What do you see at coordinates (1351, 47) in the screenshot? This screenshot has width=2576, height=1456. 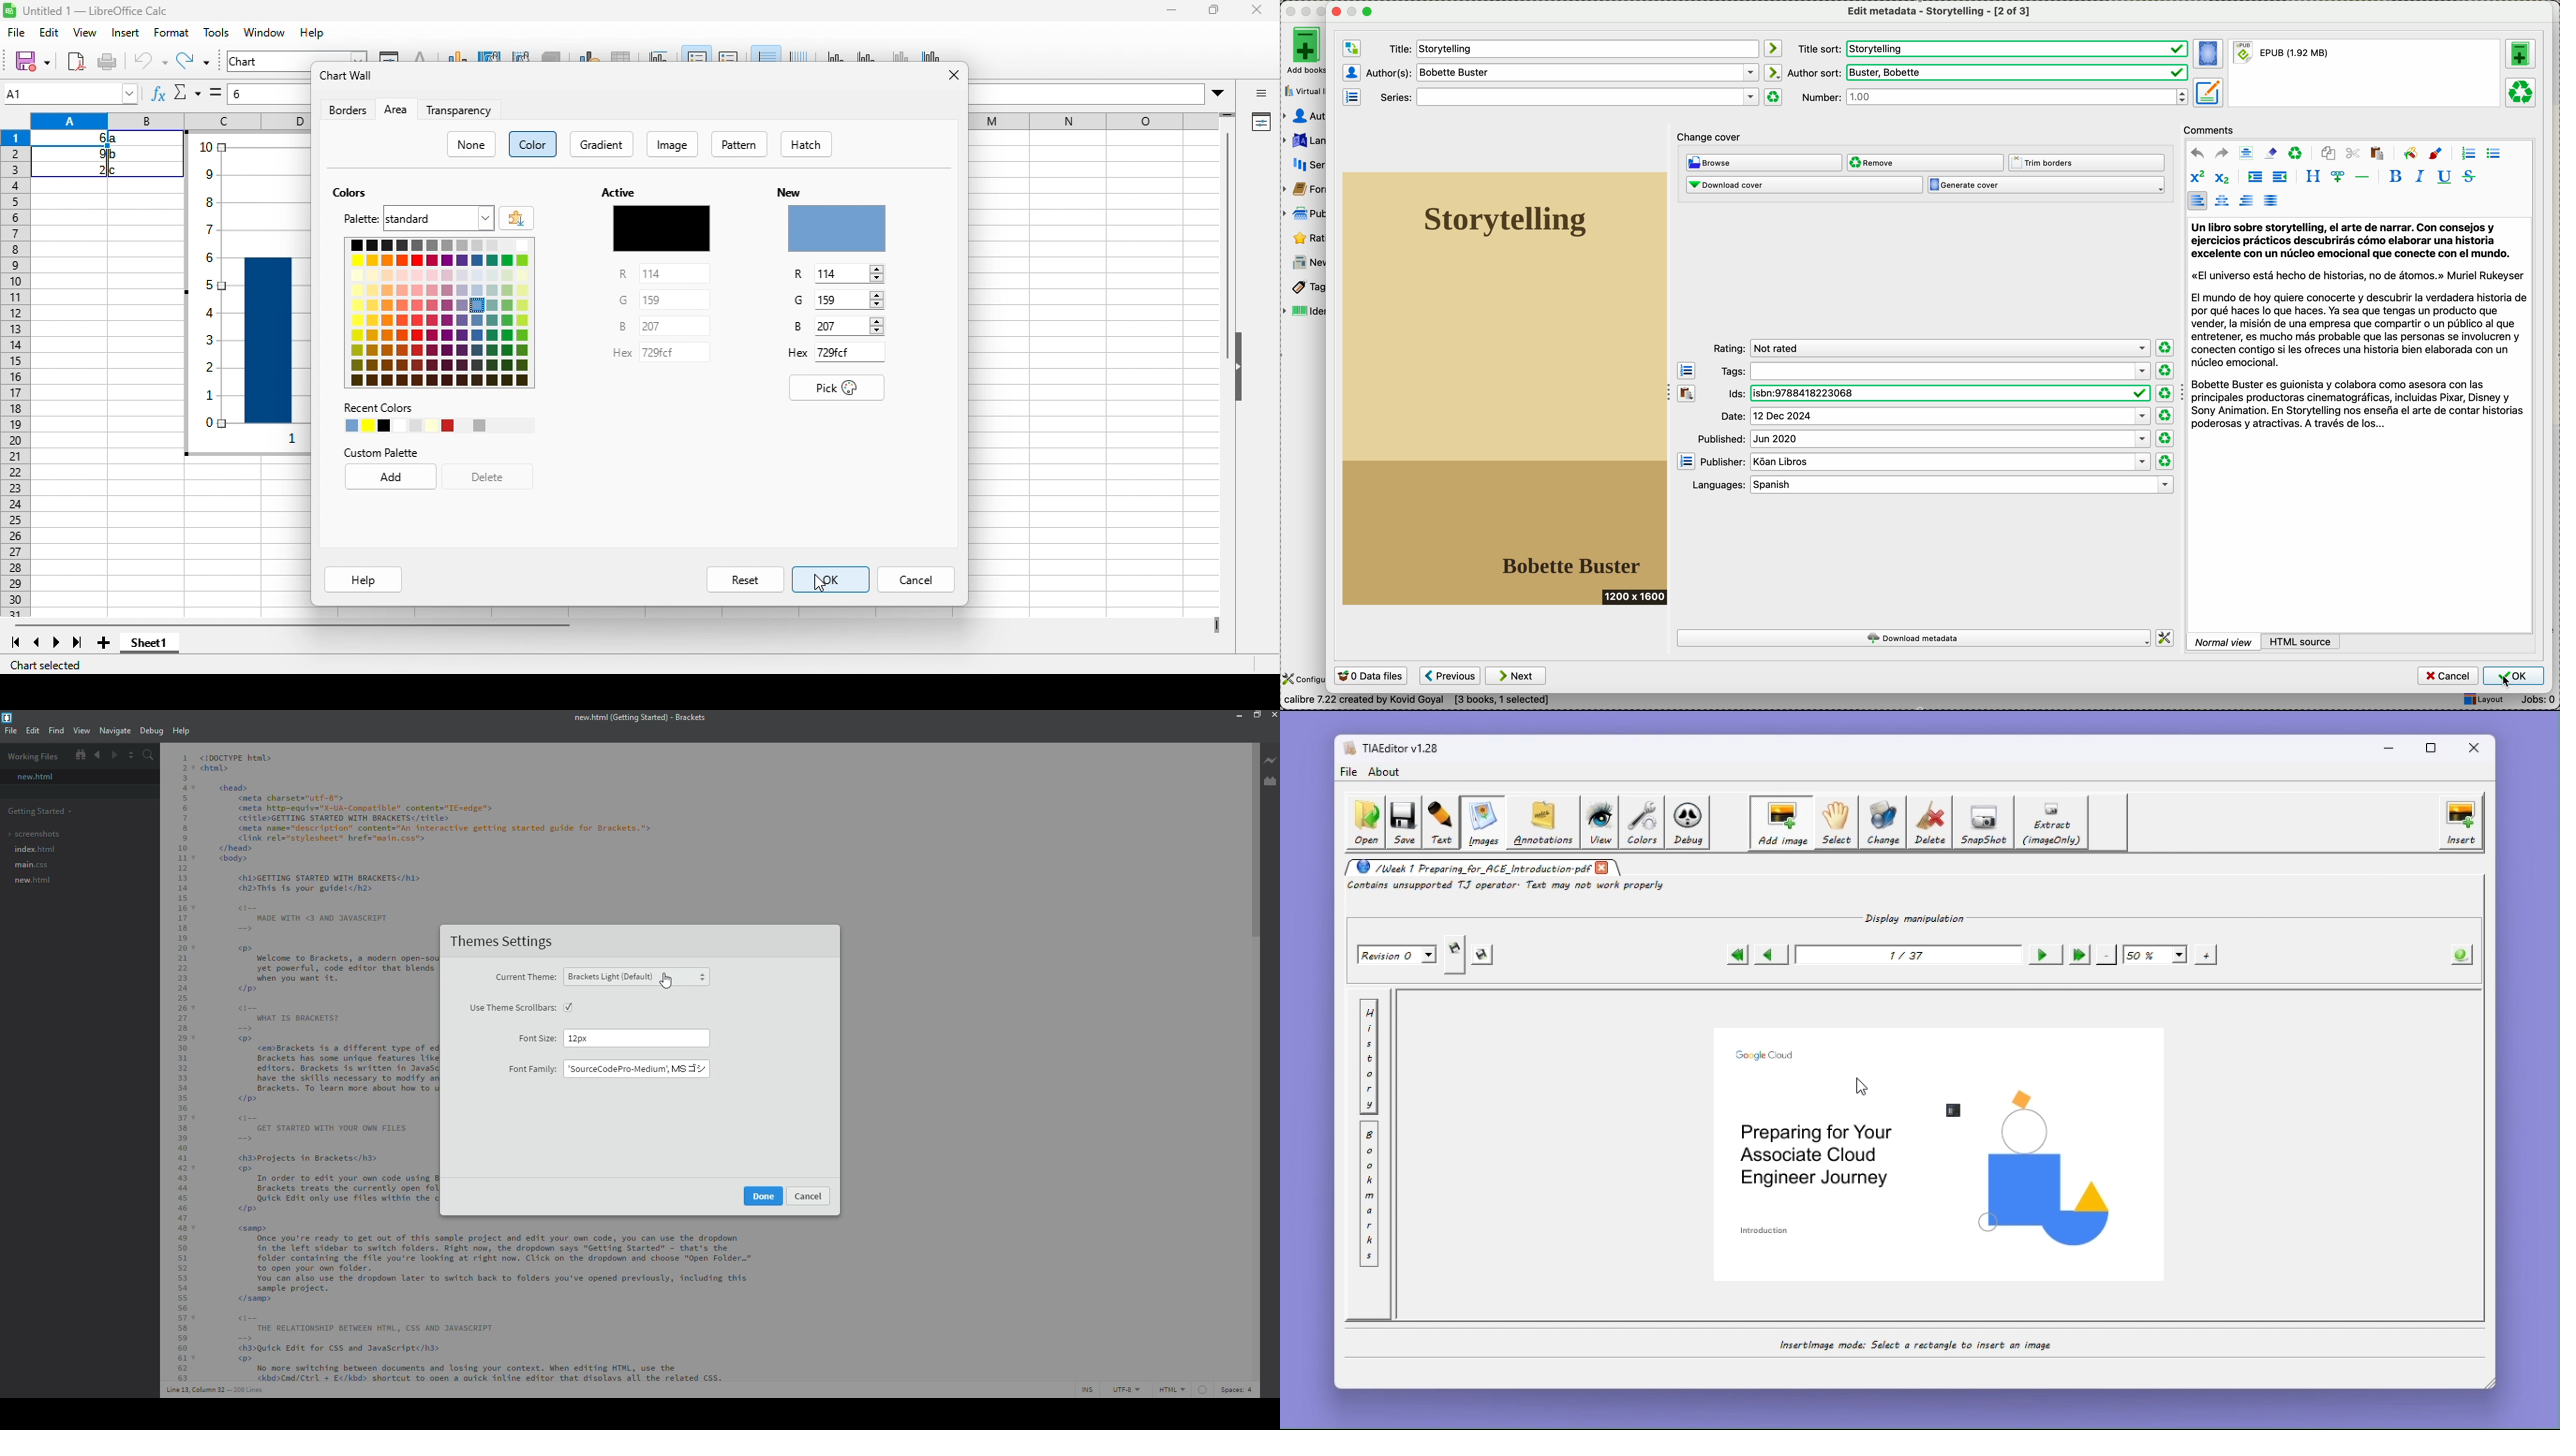 I see `swap the autor and title` at bounding box center [1351, 47].